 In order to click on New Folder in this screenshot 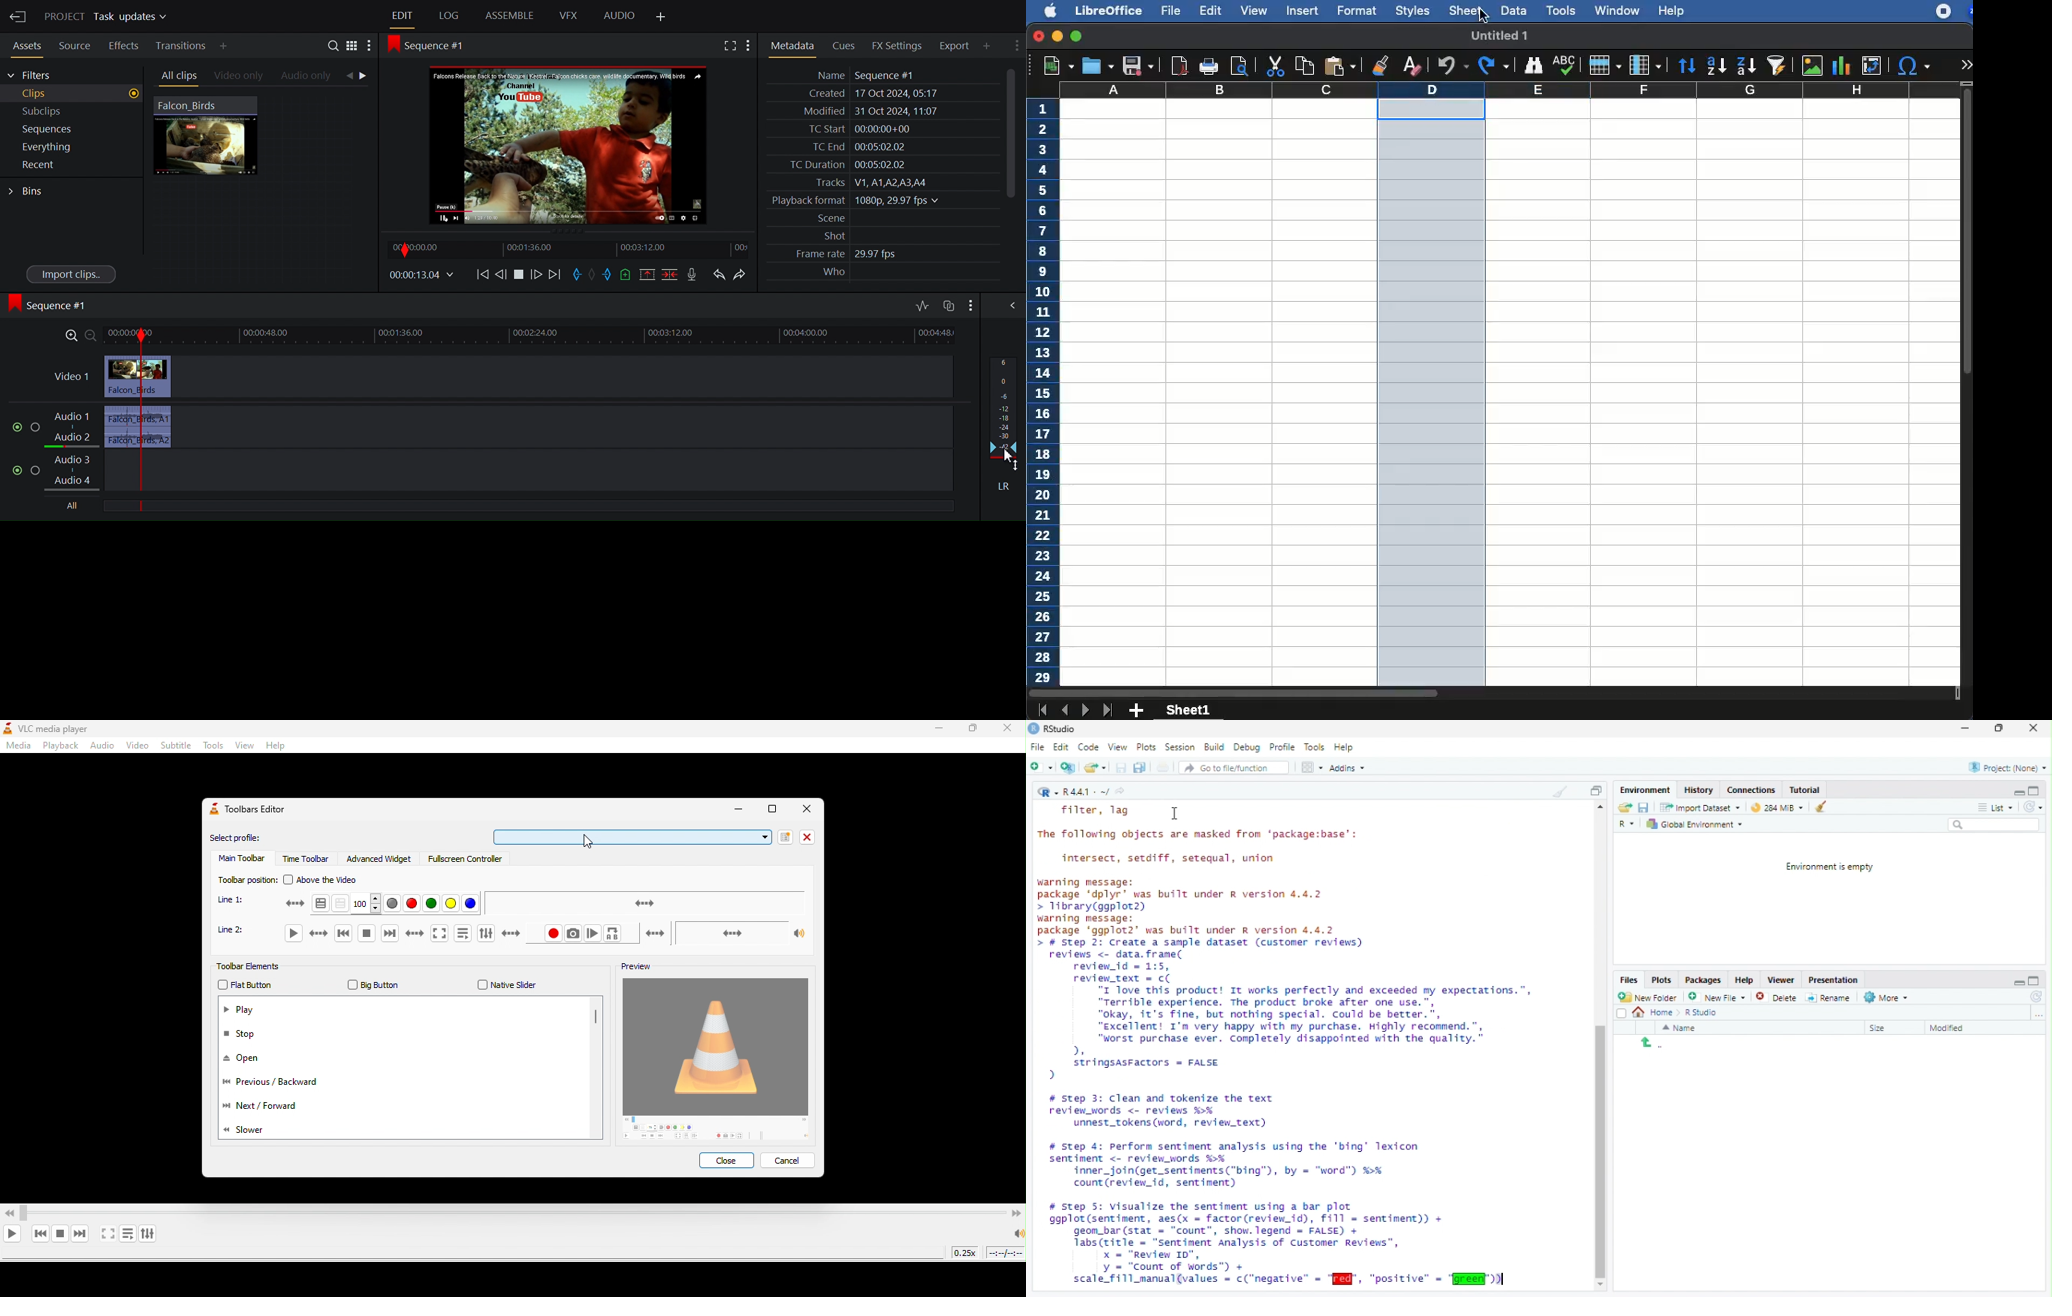, I will do `click(1647, 997)`.